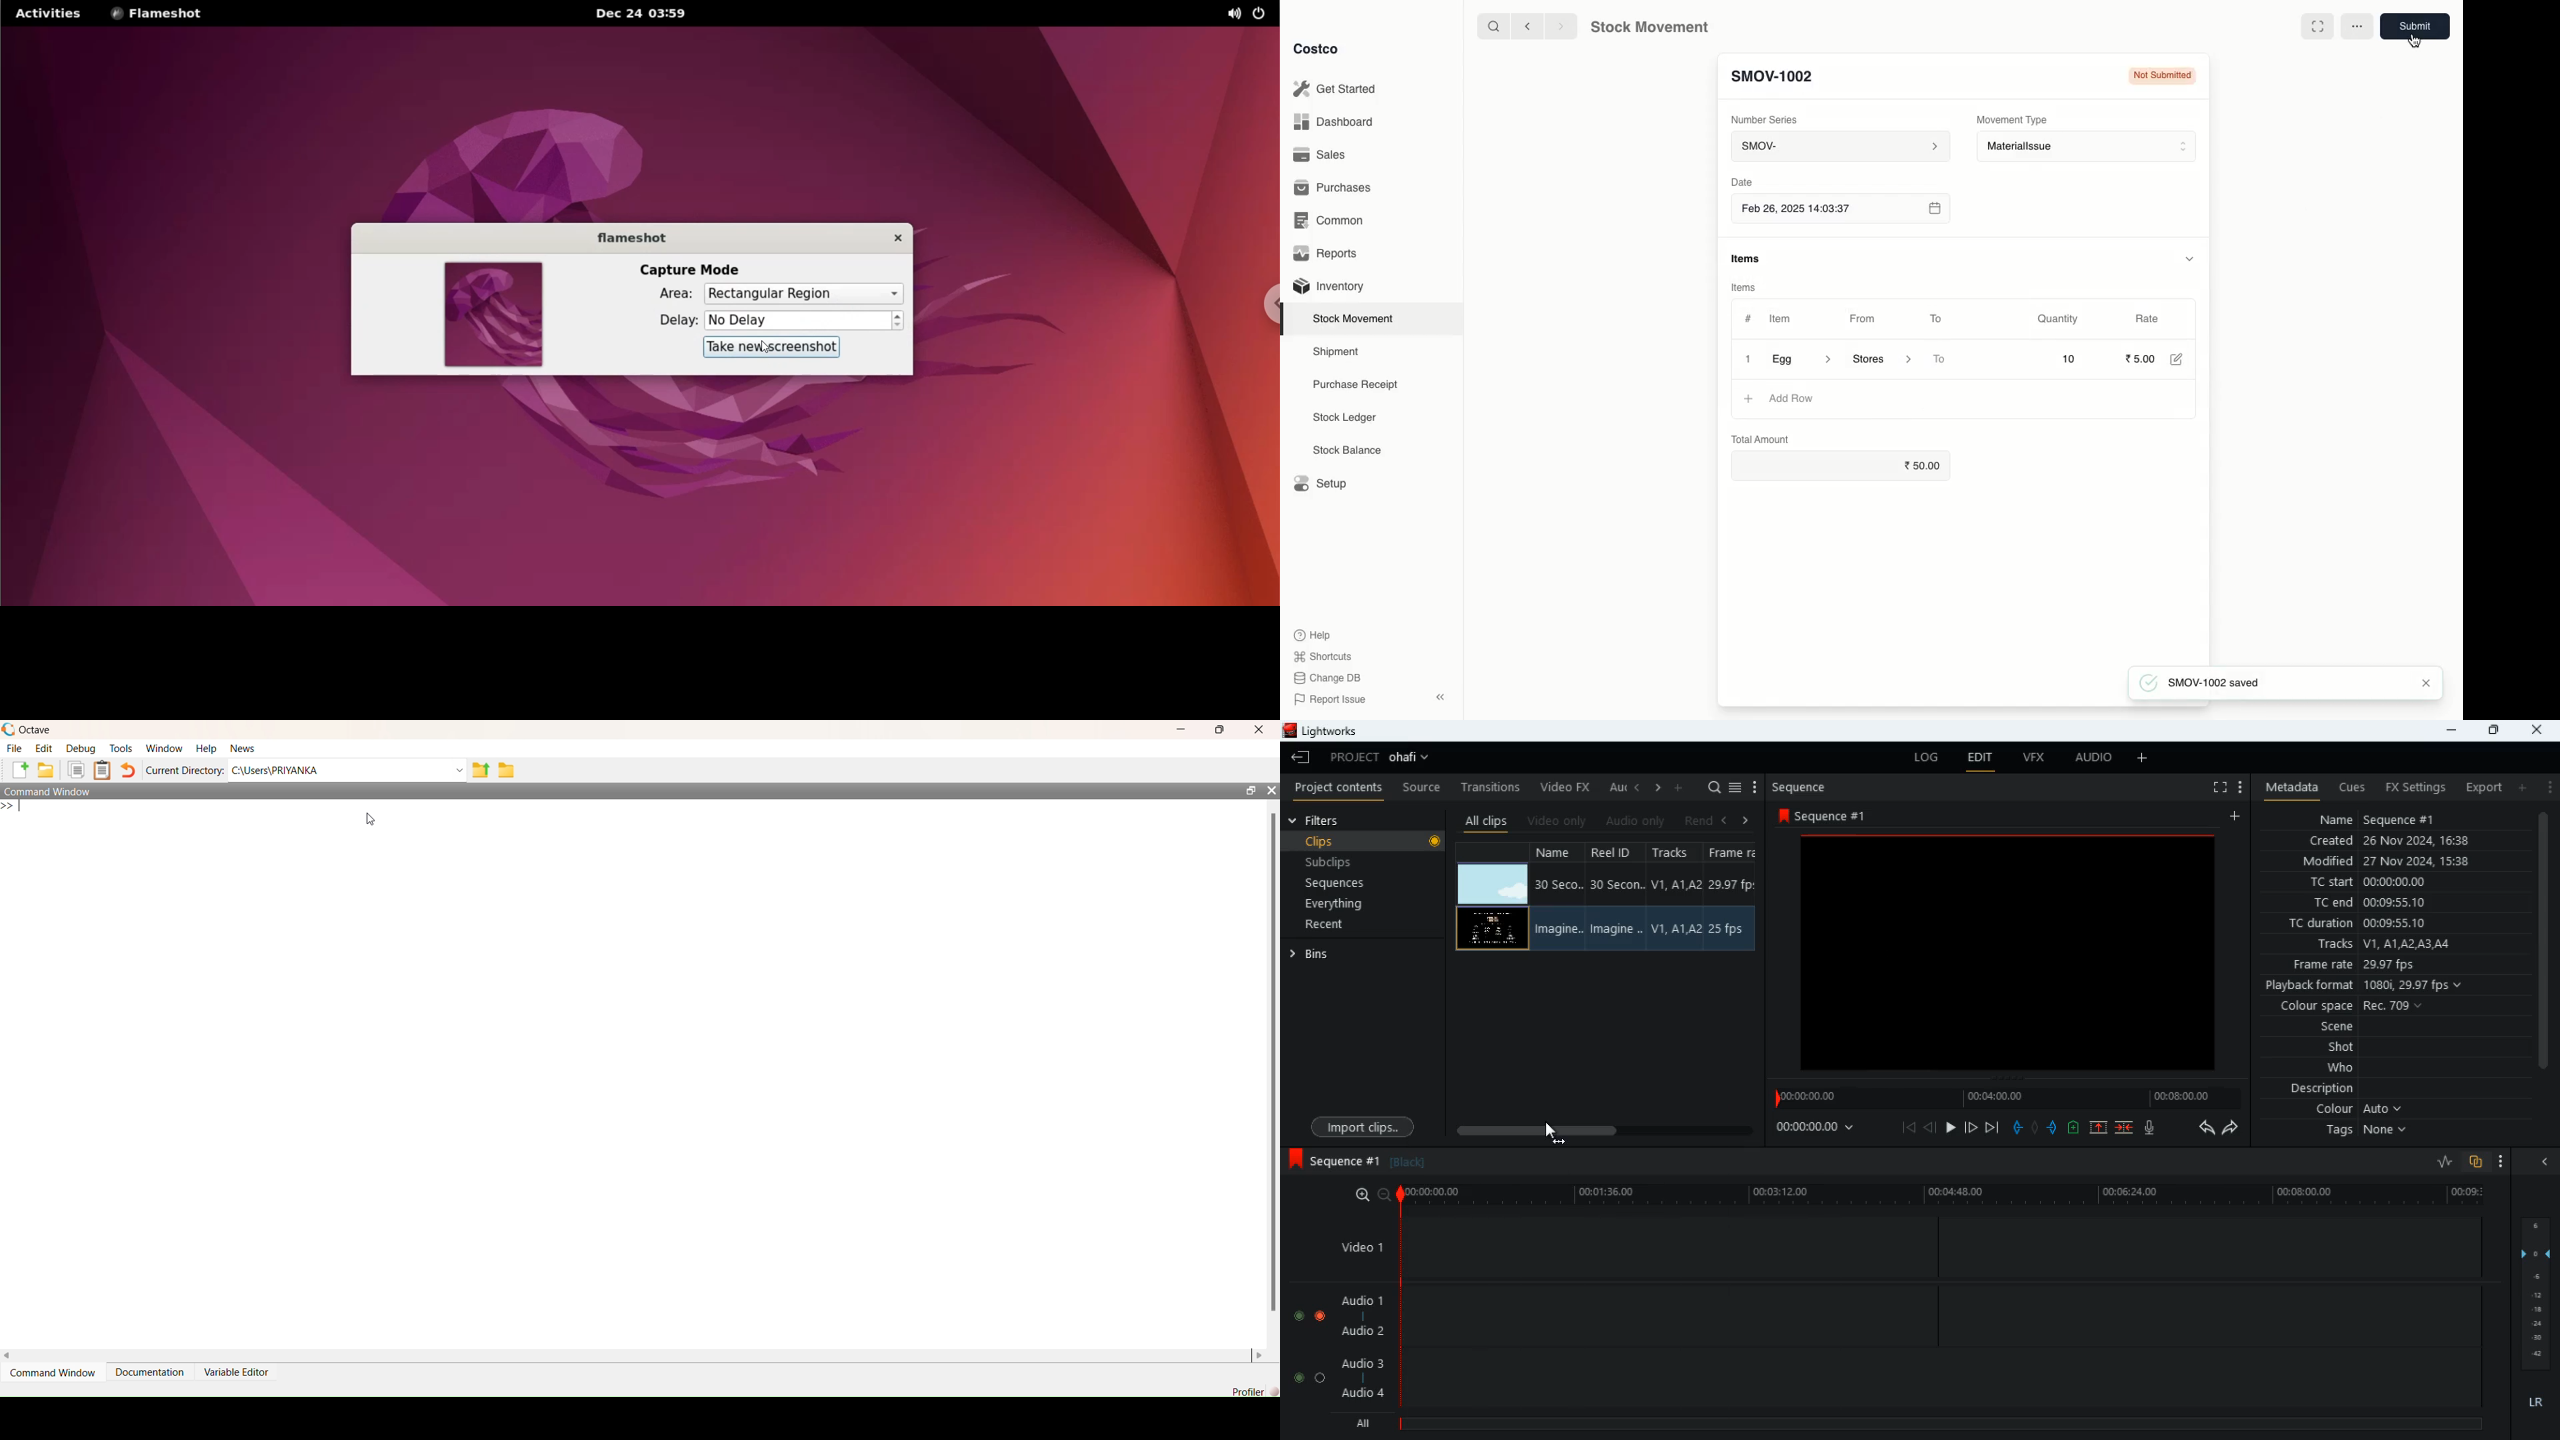  Describe the element at coordinates (1658, 788) in the screenshot. I see `right` at that location.